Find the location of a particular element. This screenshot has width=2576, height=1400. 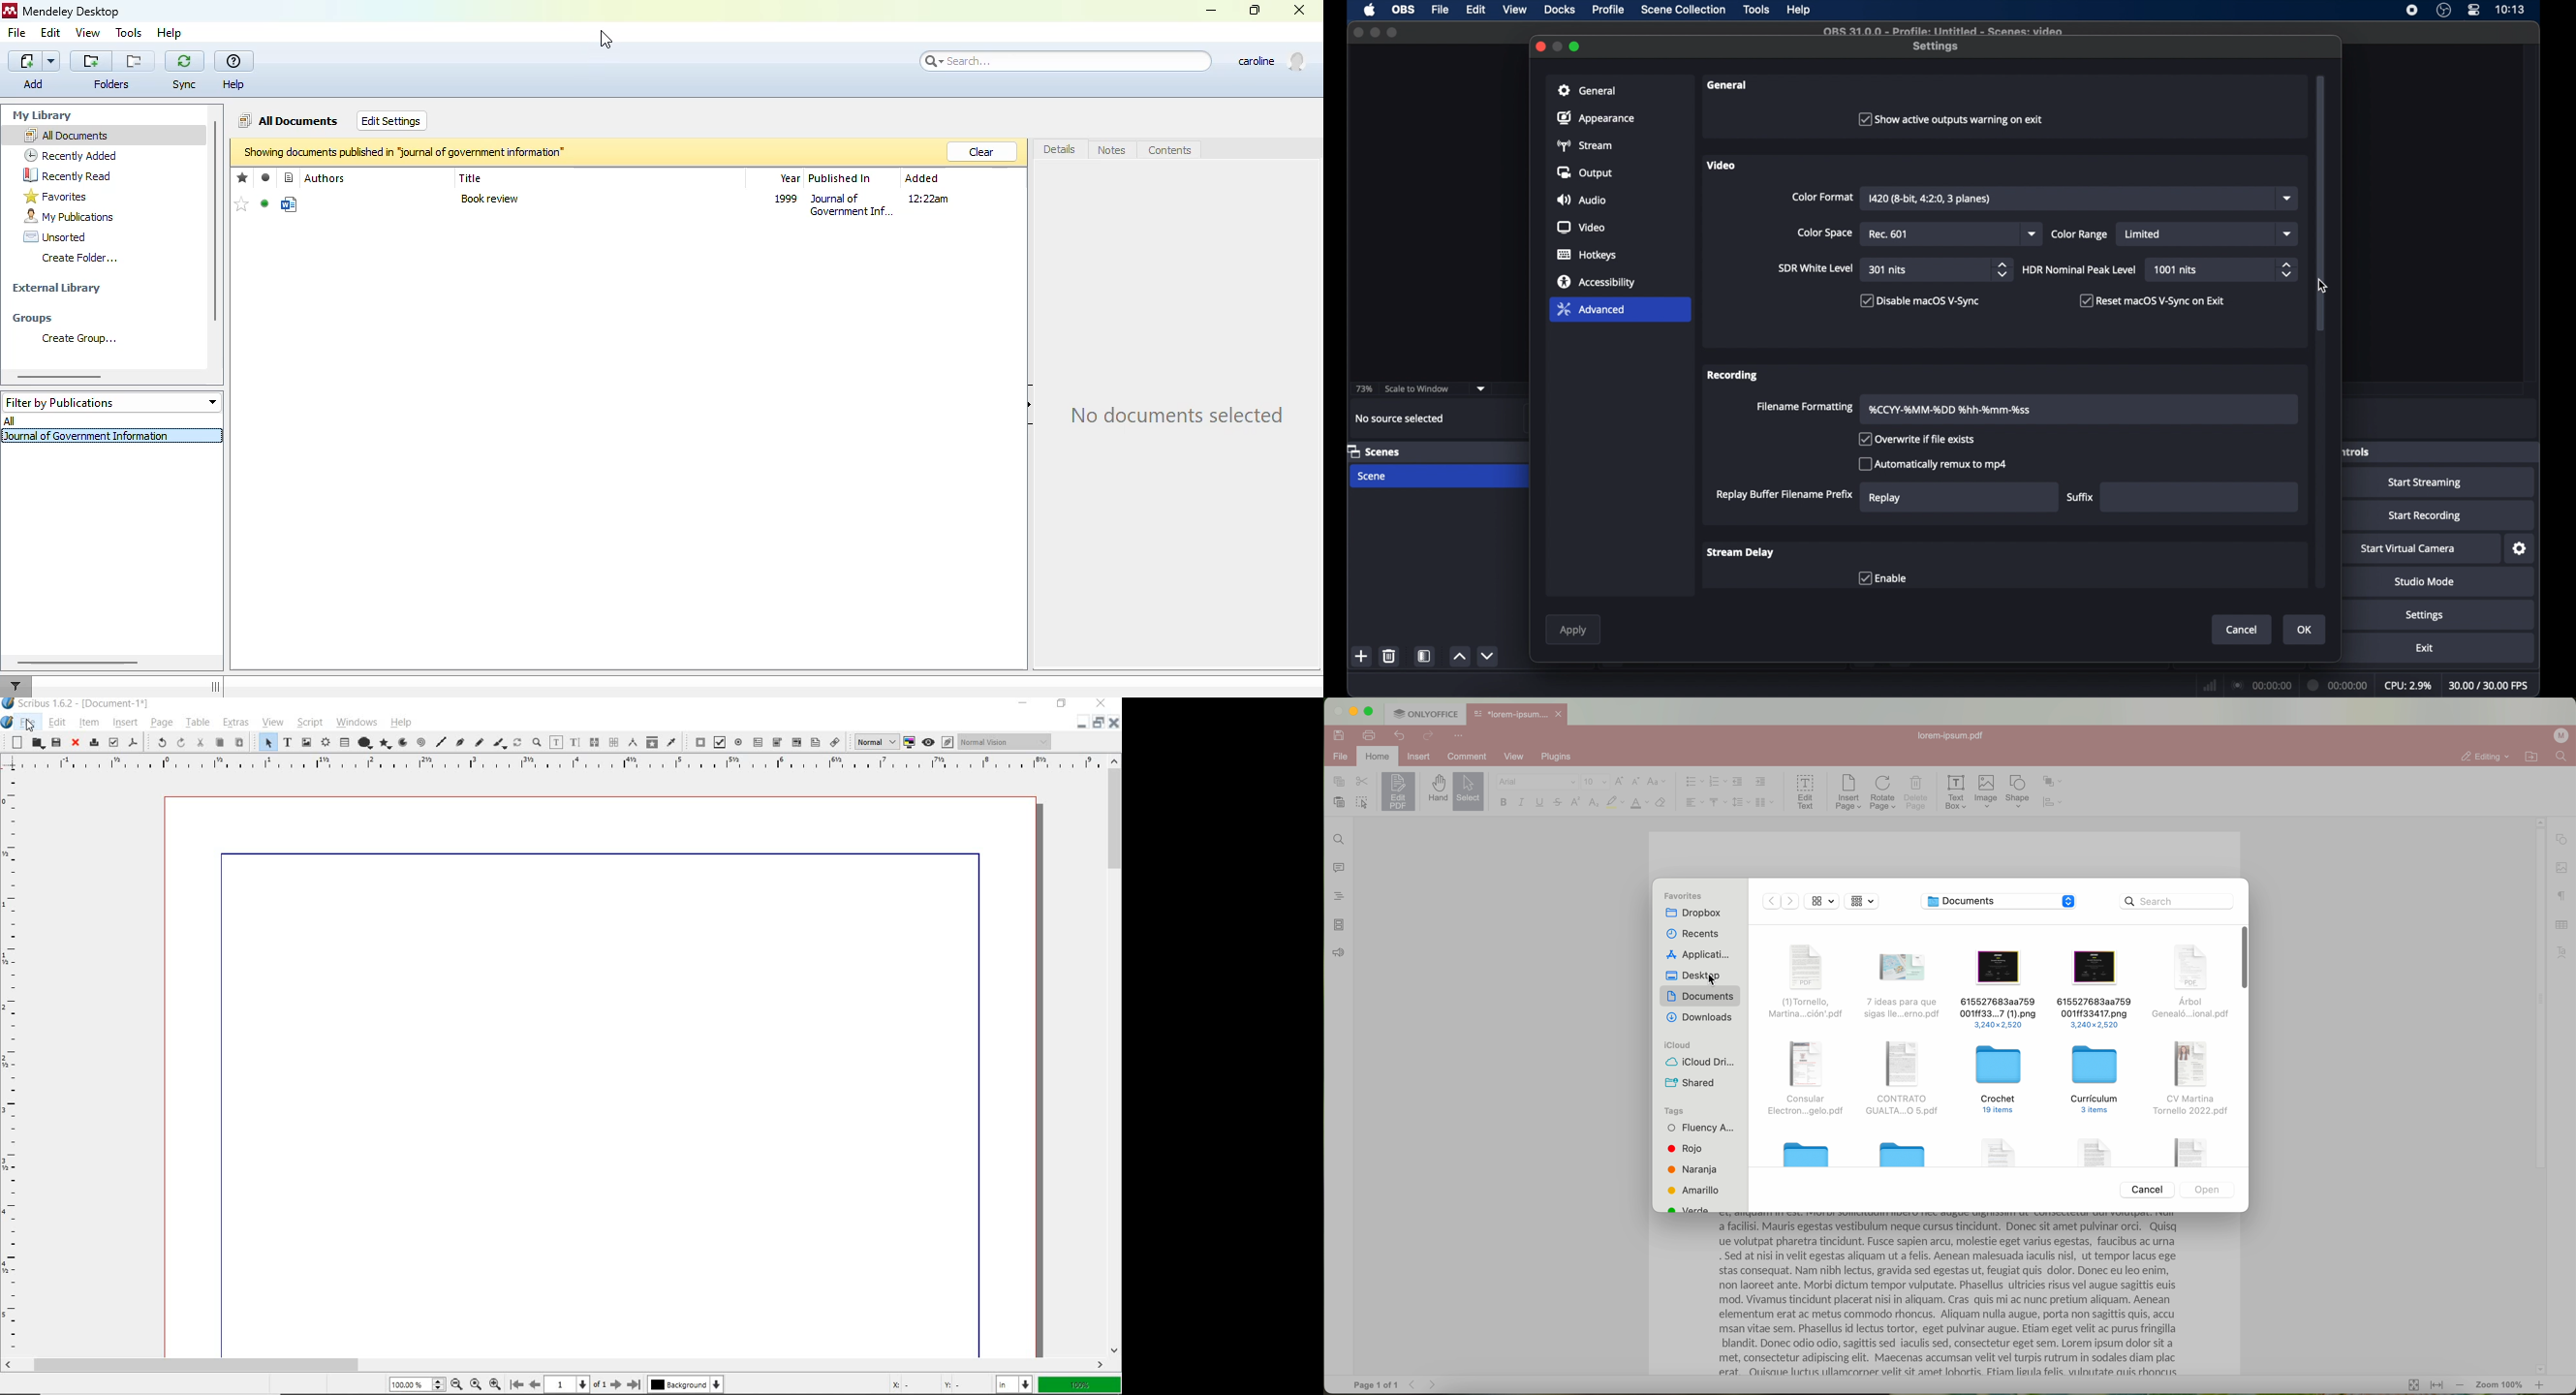

output is located at coordinates (1586, 172).